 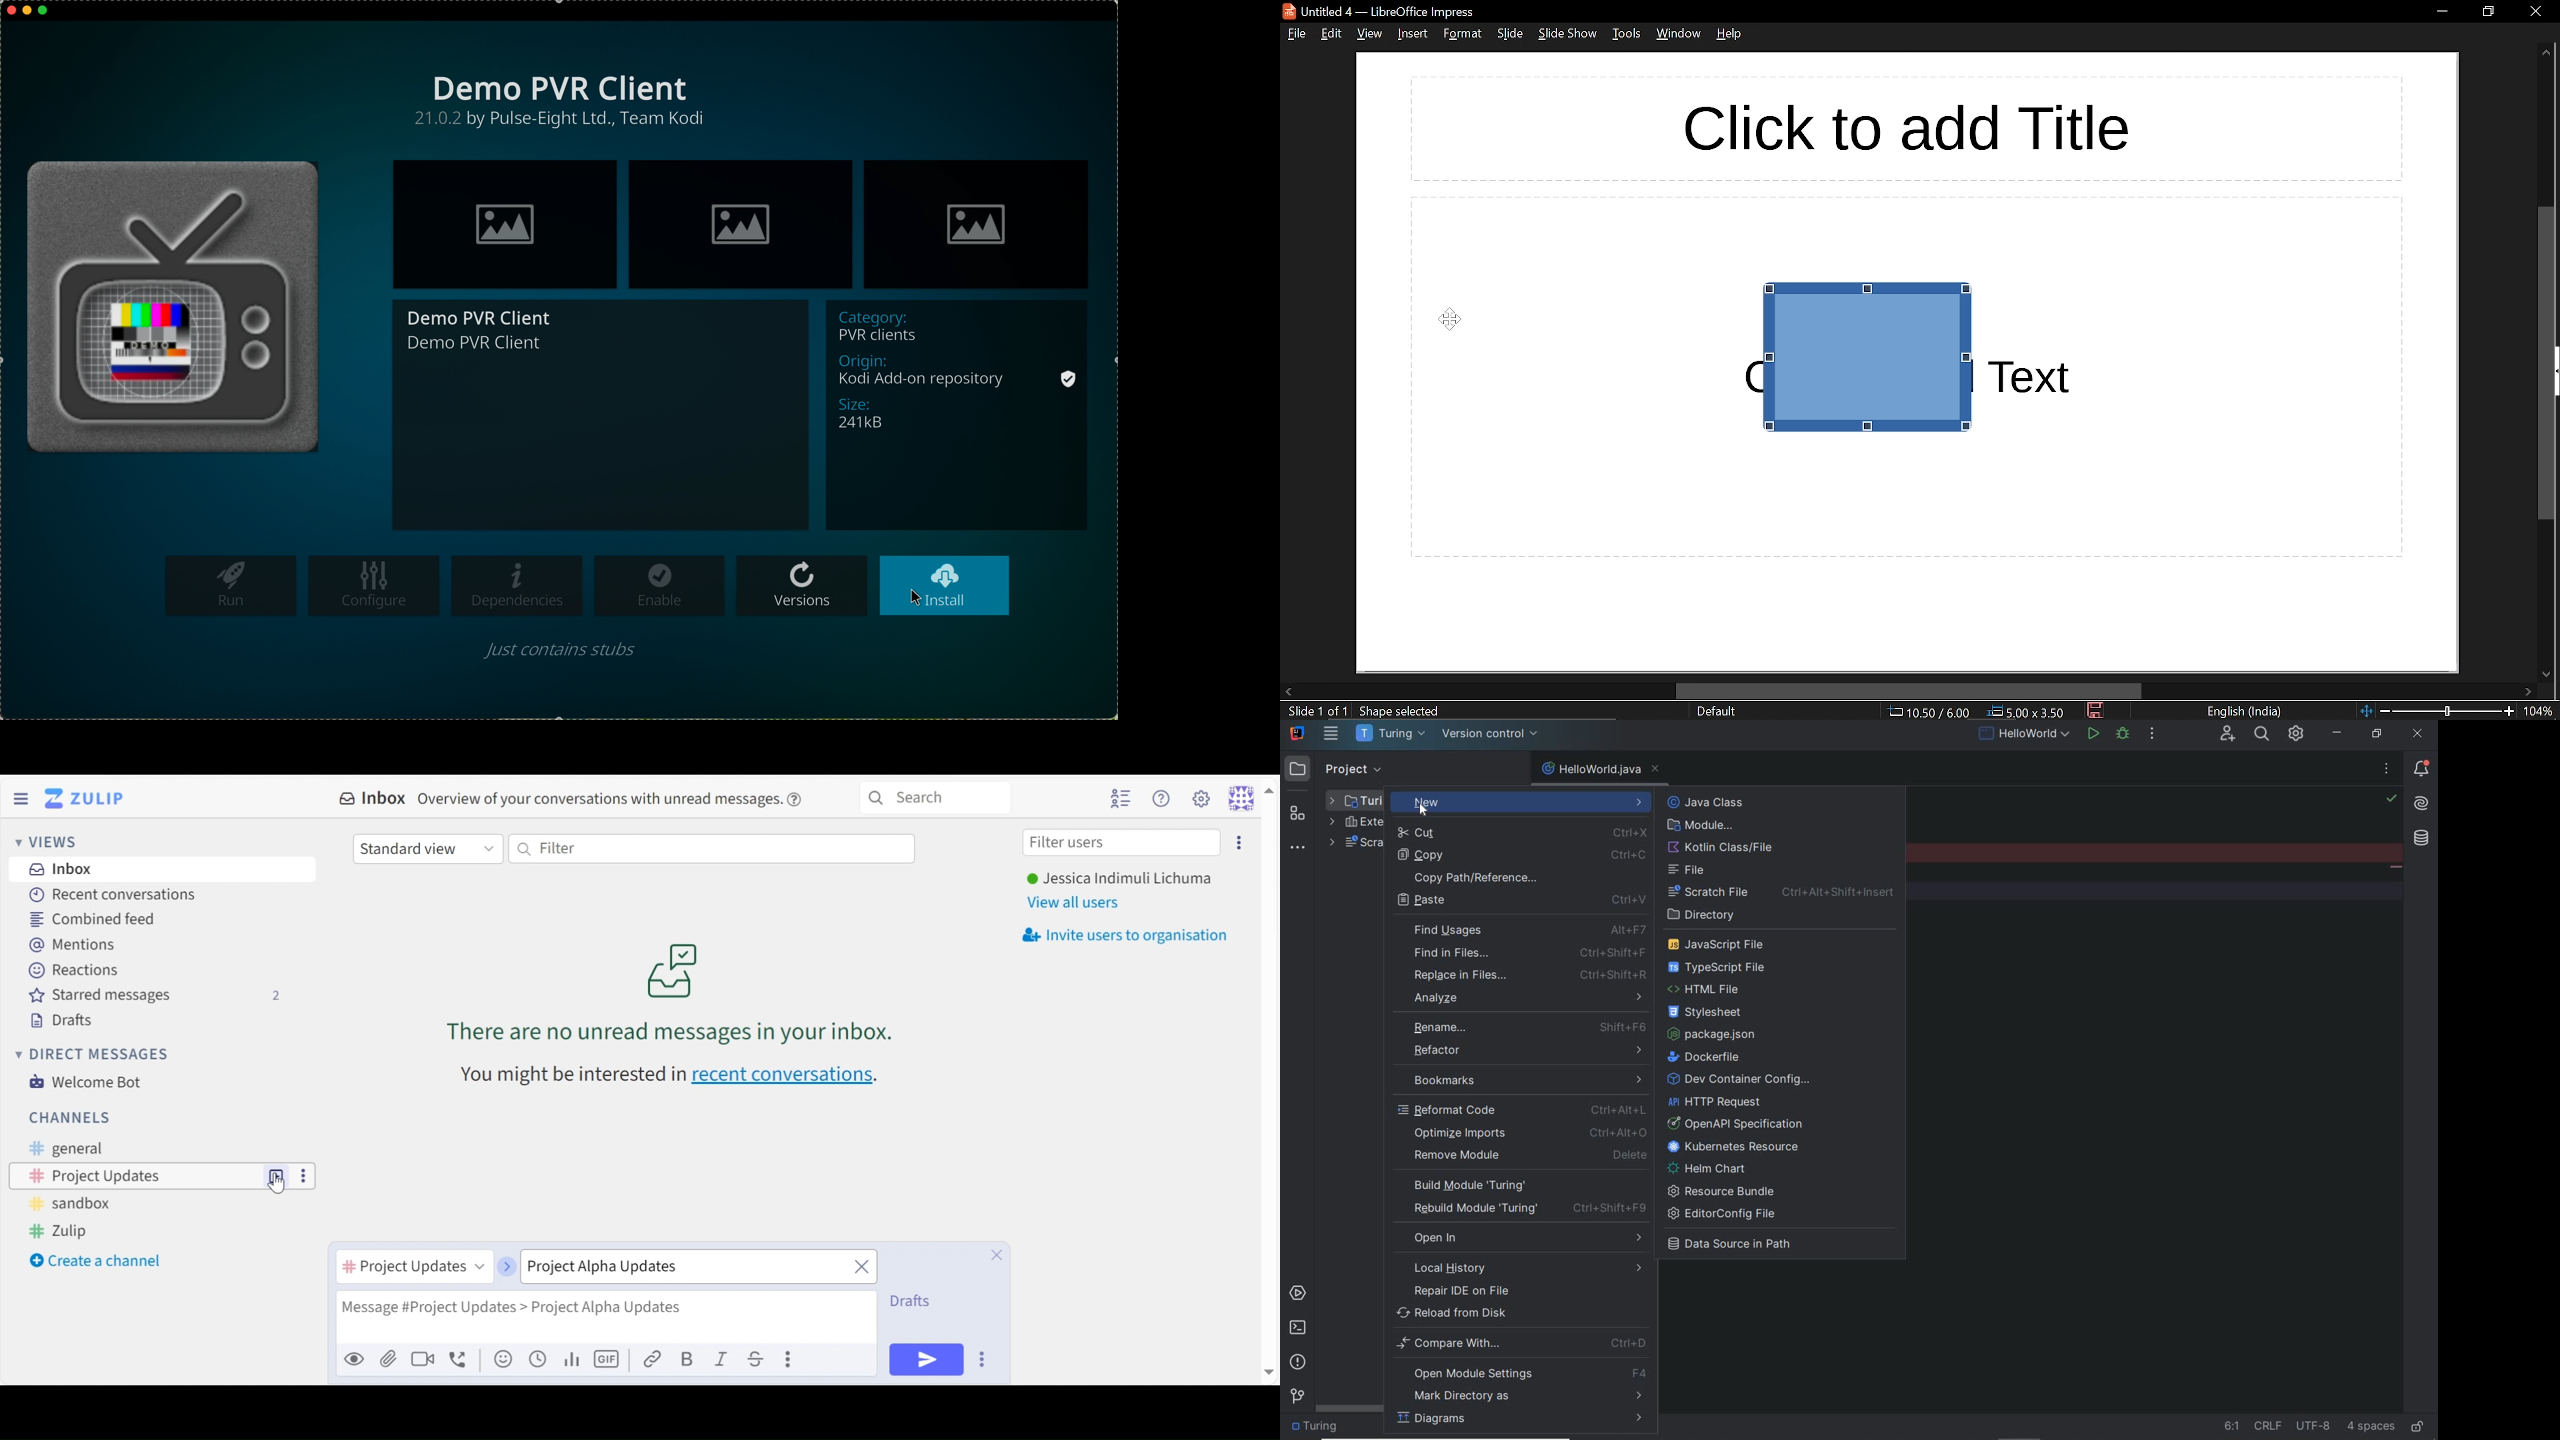 I want to click on help, so click(x=1730, y=33).